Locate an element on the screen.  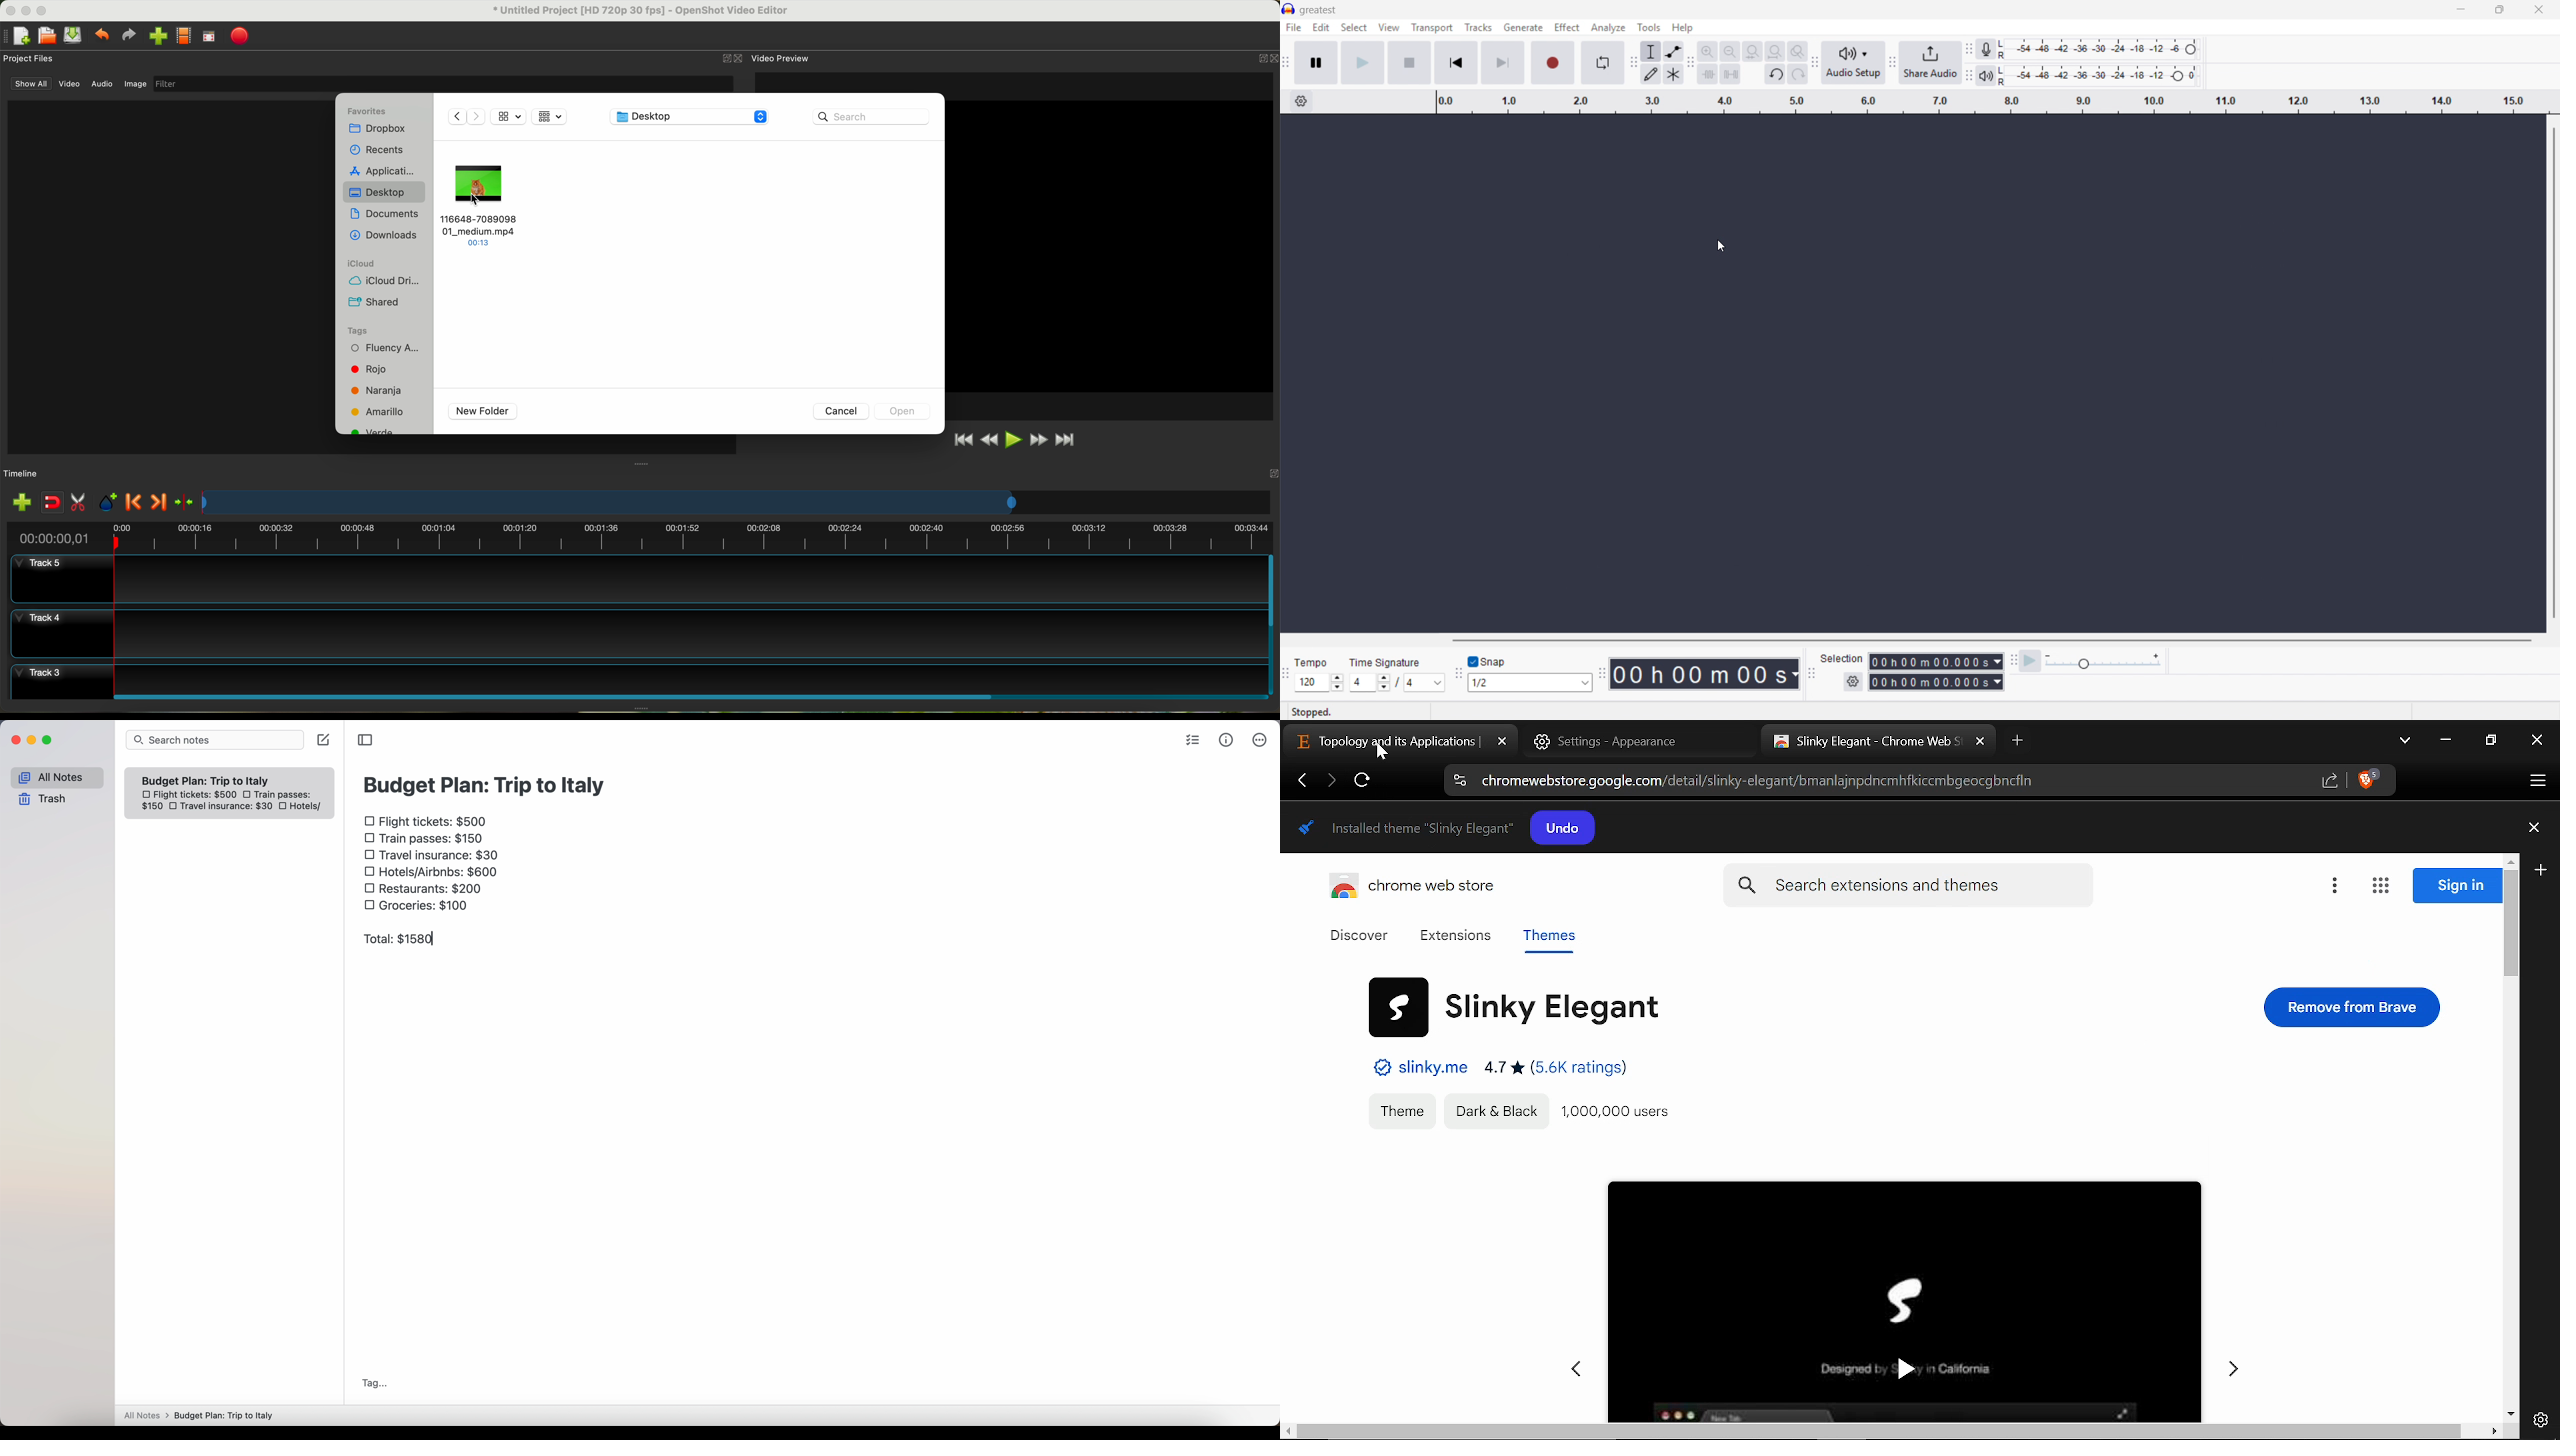
favorites is located at coordinates (368, 111).